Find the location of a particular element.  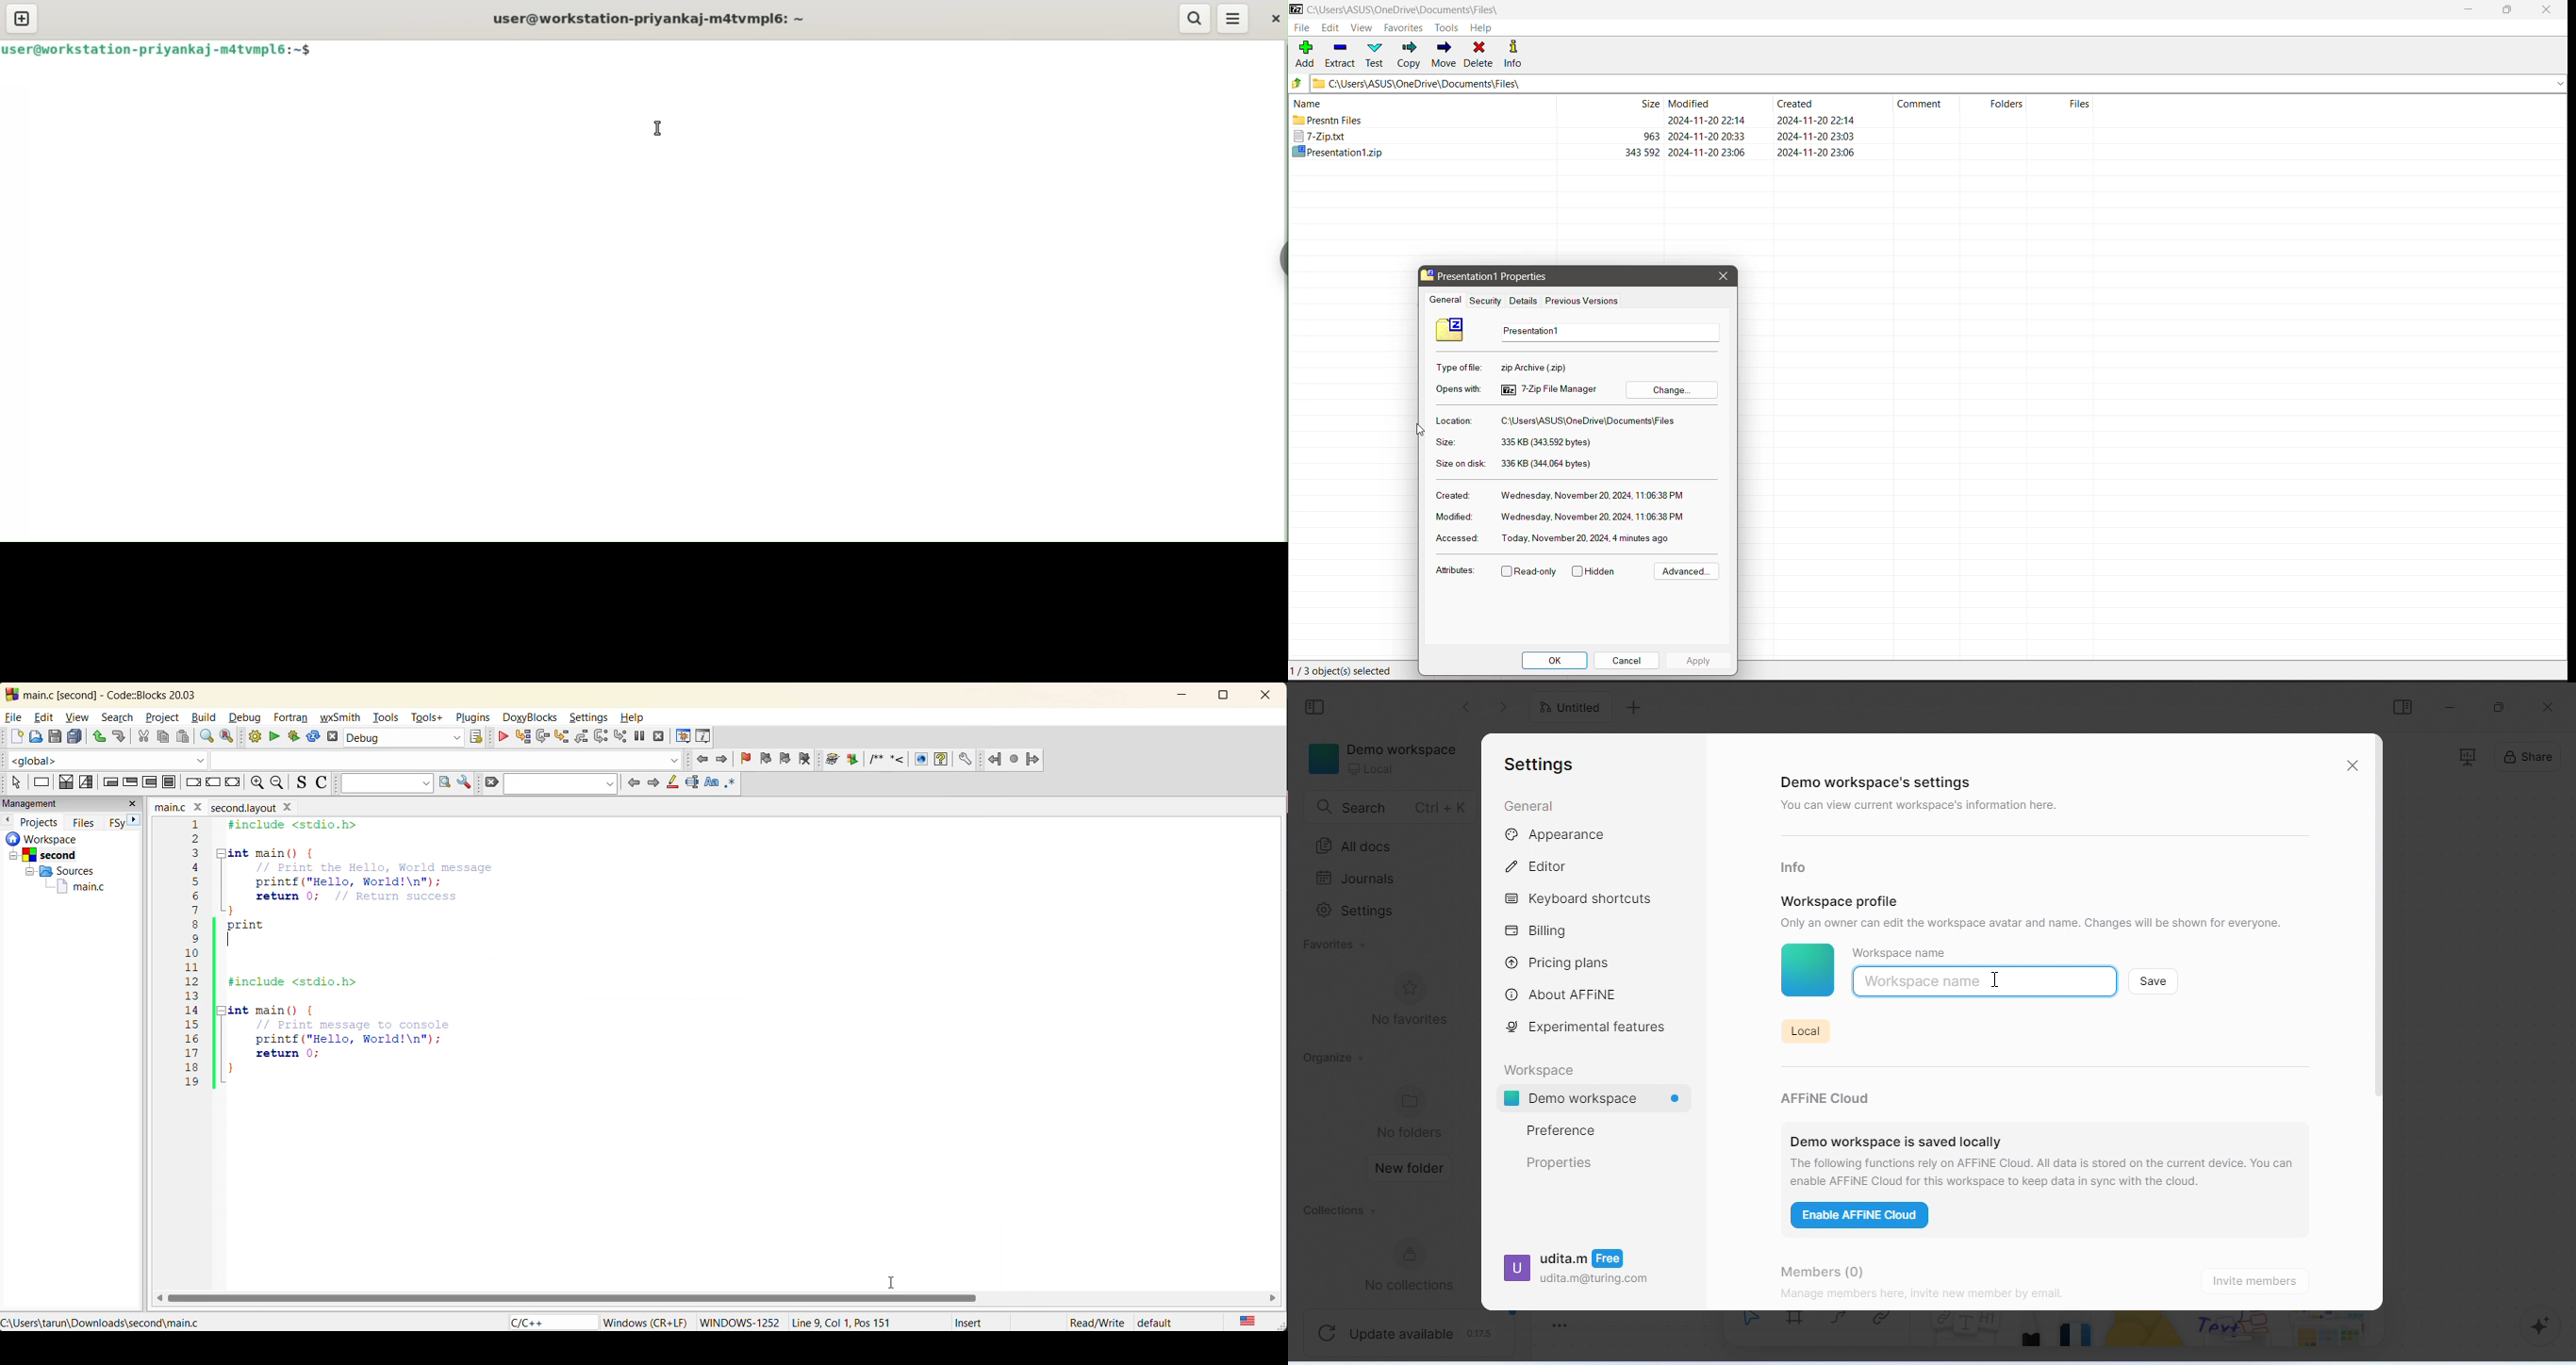

Codeblock logo is located at coordinates (11, 694).